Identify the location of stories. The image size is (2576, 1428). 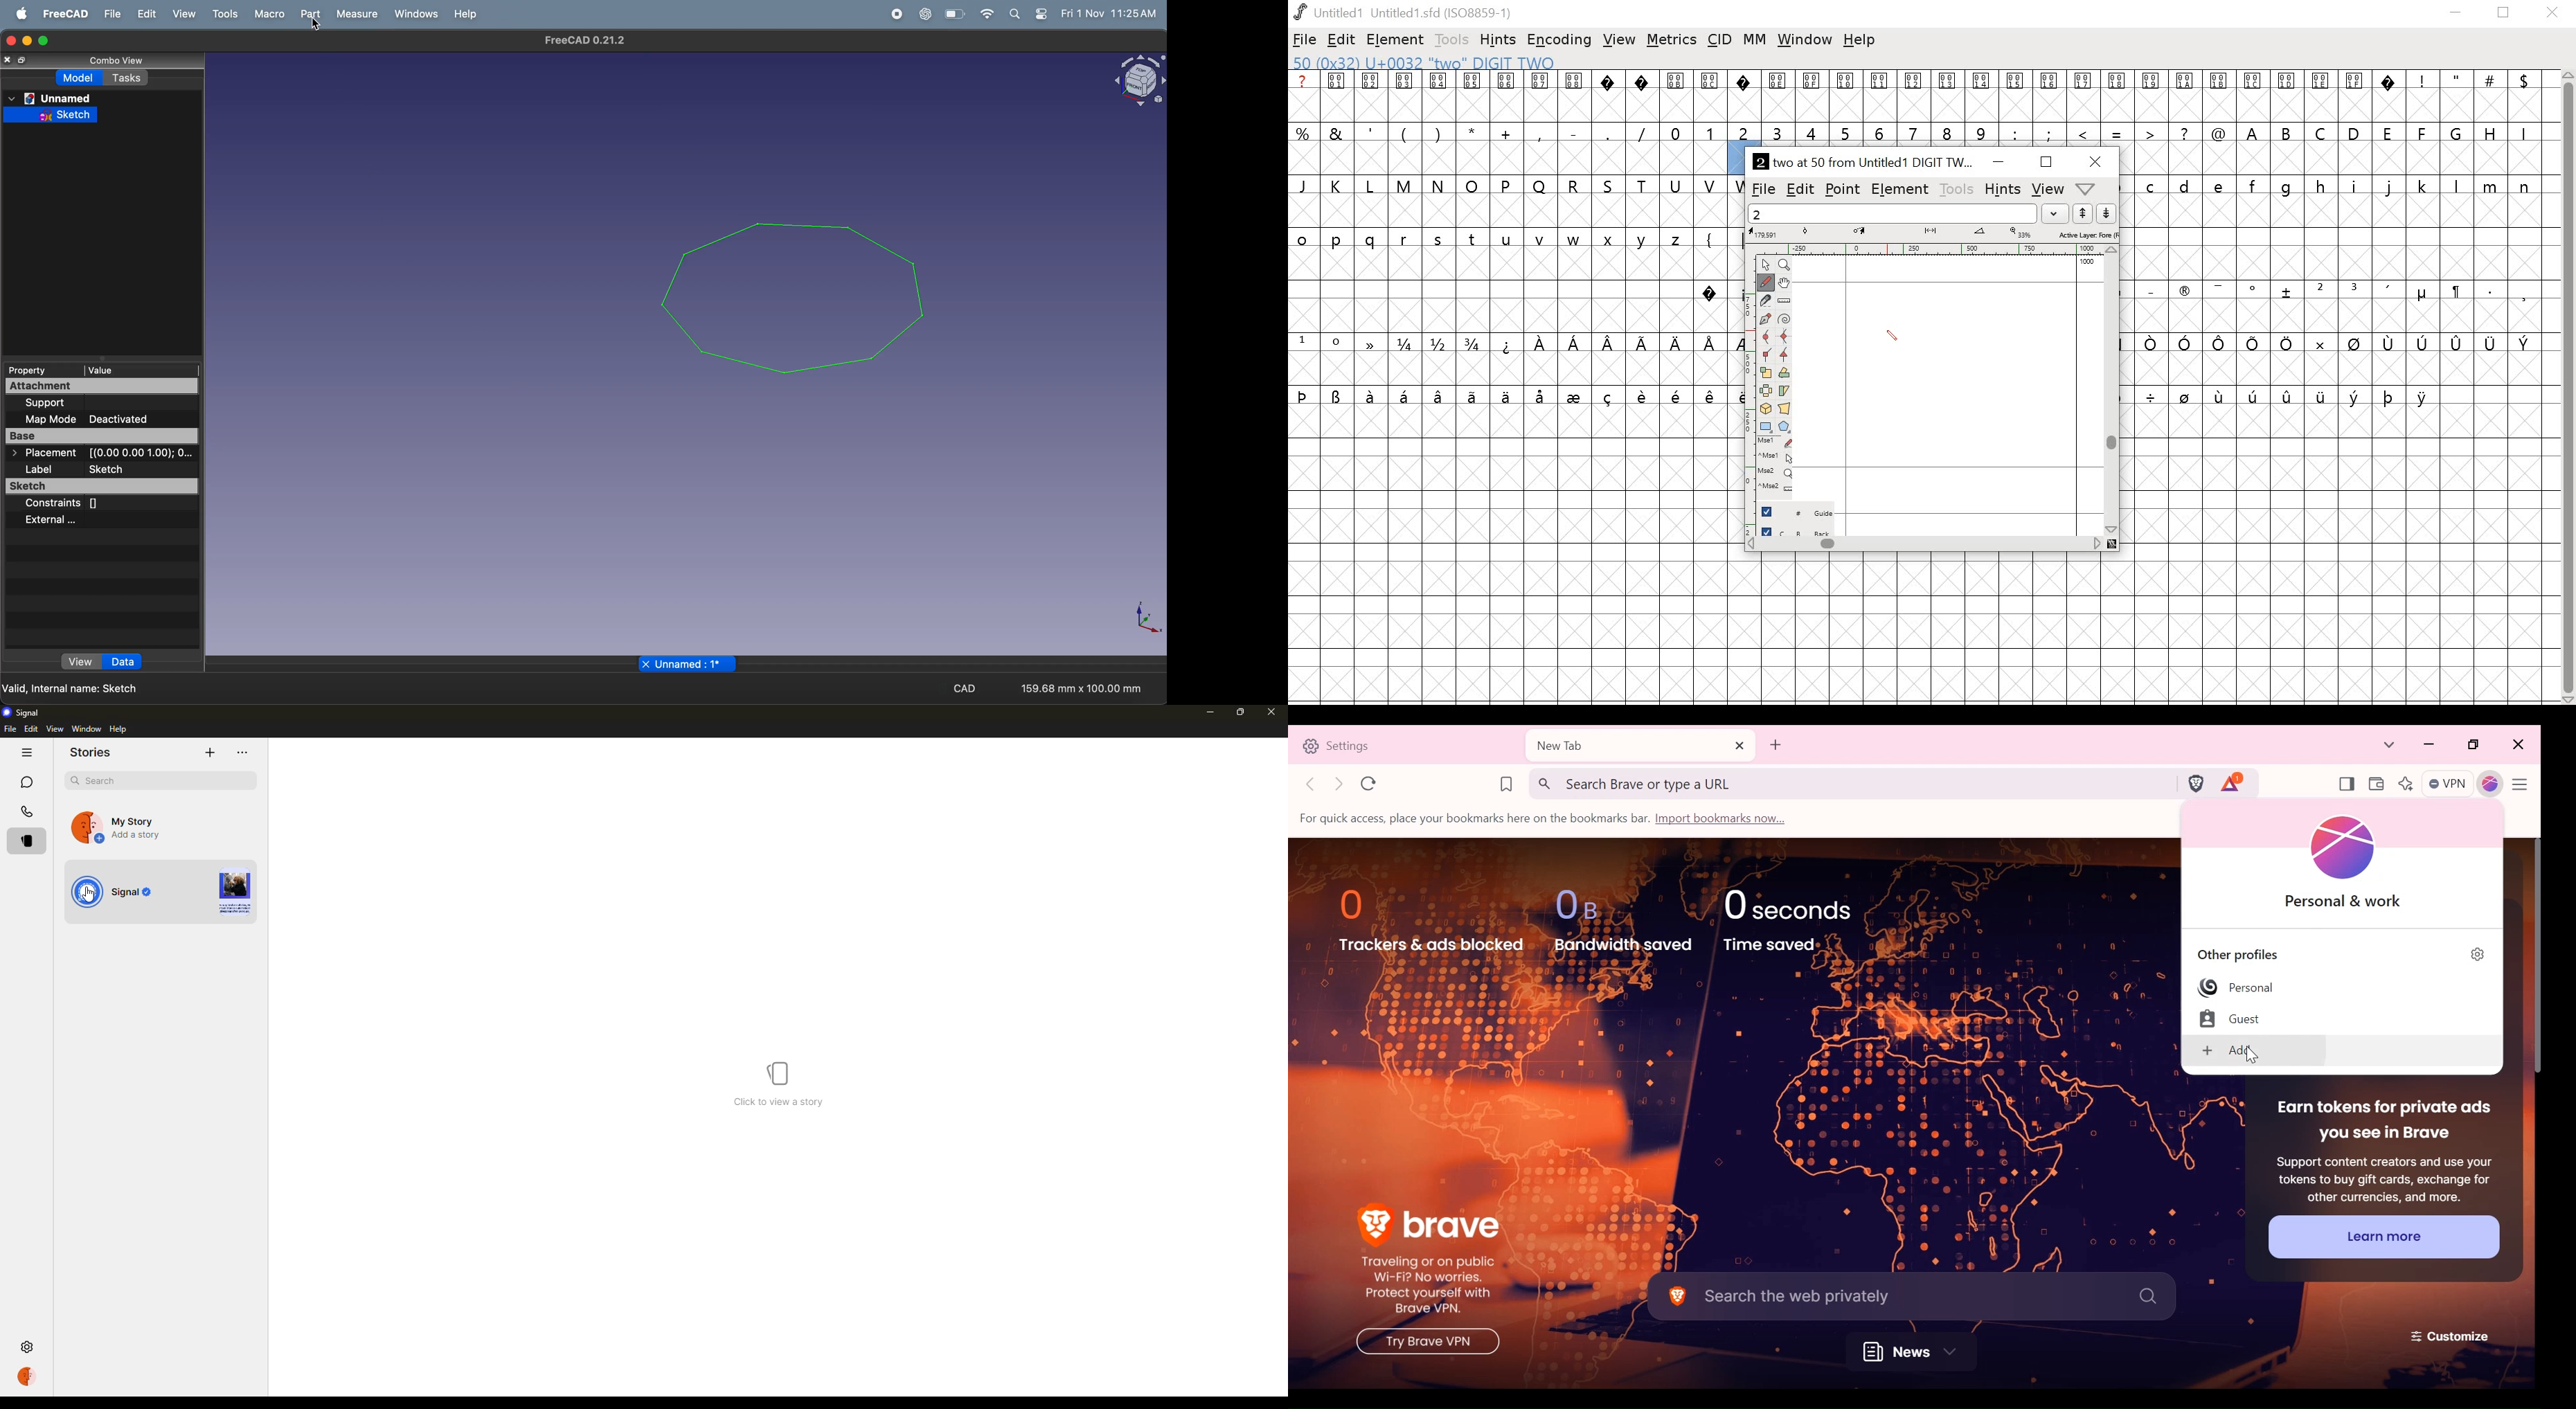
(30, 841).